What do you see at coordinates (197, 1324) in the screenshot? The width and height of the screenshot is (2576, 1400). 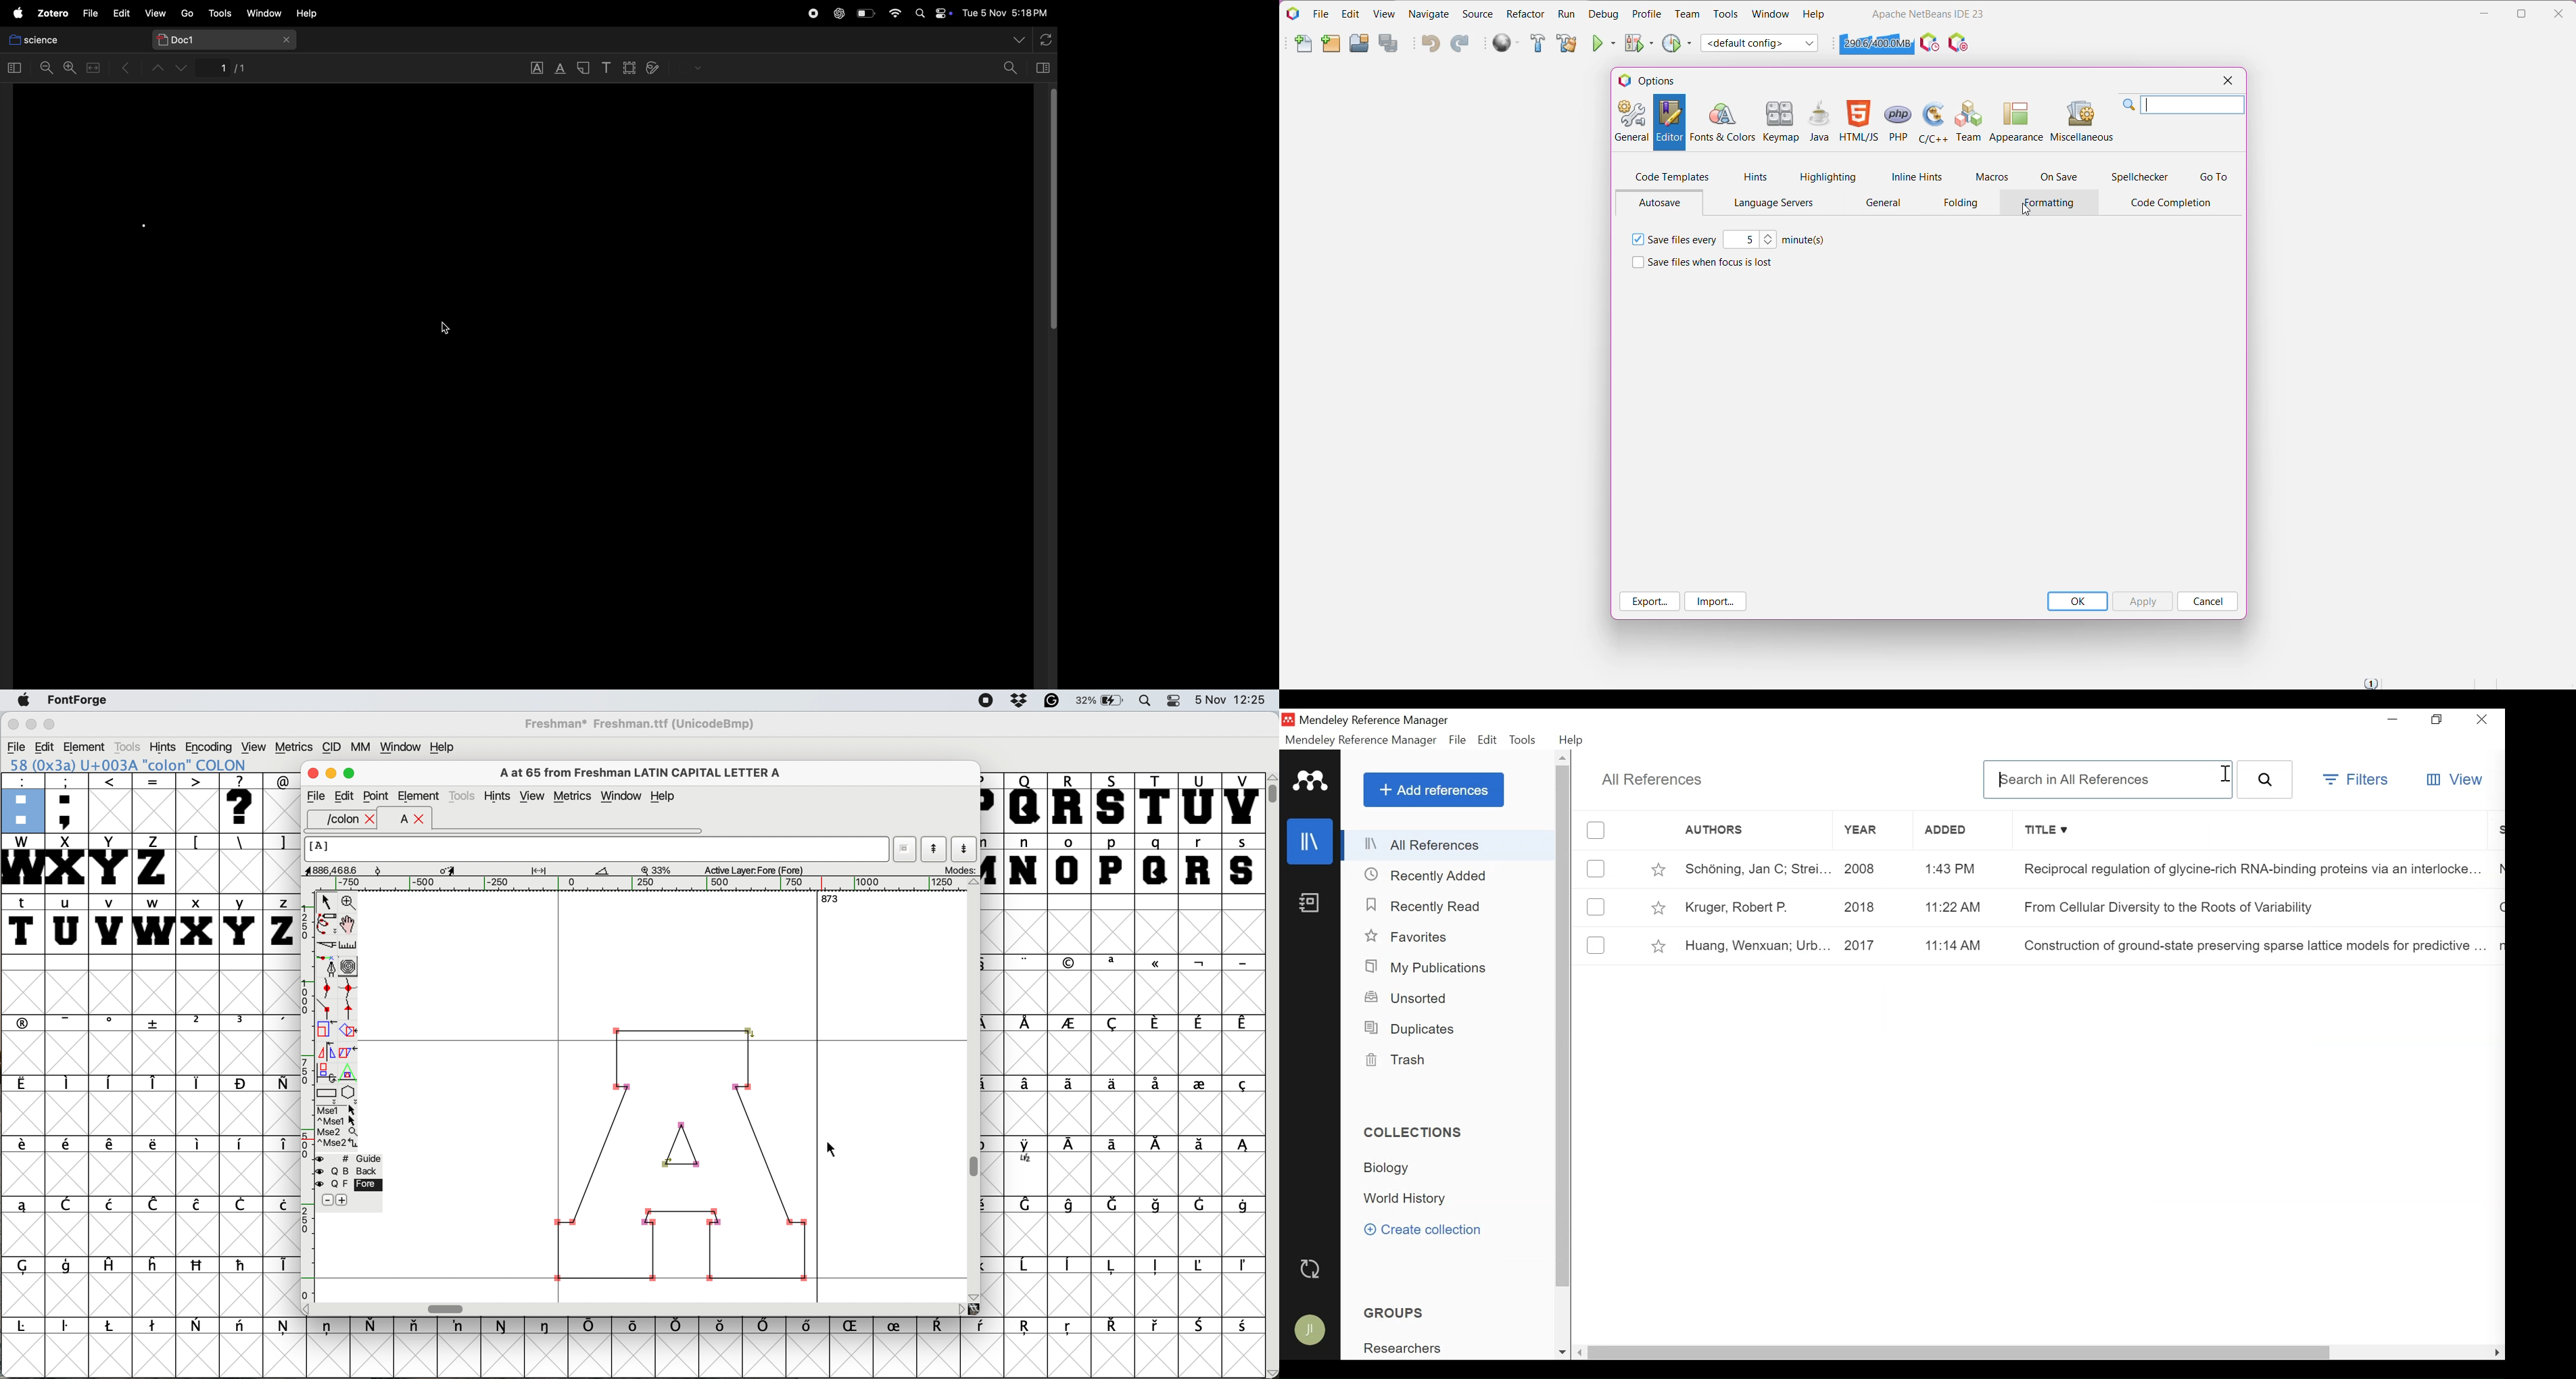 I see `symbol` at bounding box center [197, 1324].